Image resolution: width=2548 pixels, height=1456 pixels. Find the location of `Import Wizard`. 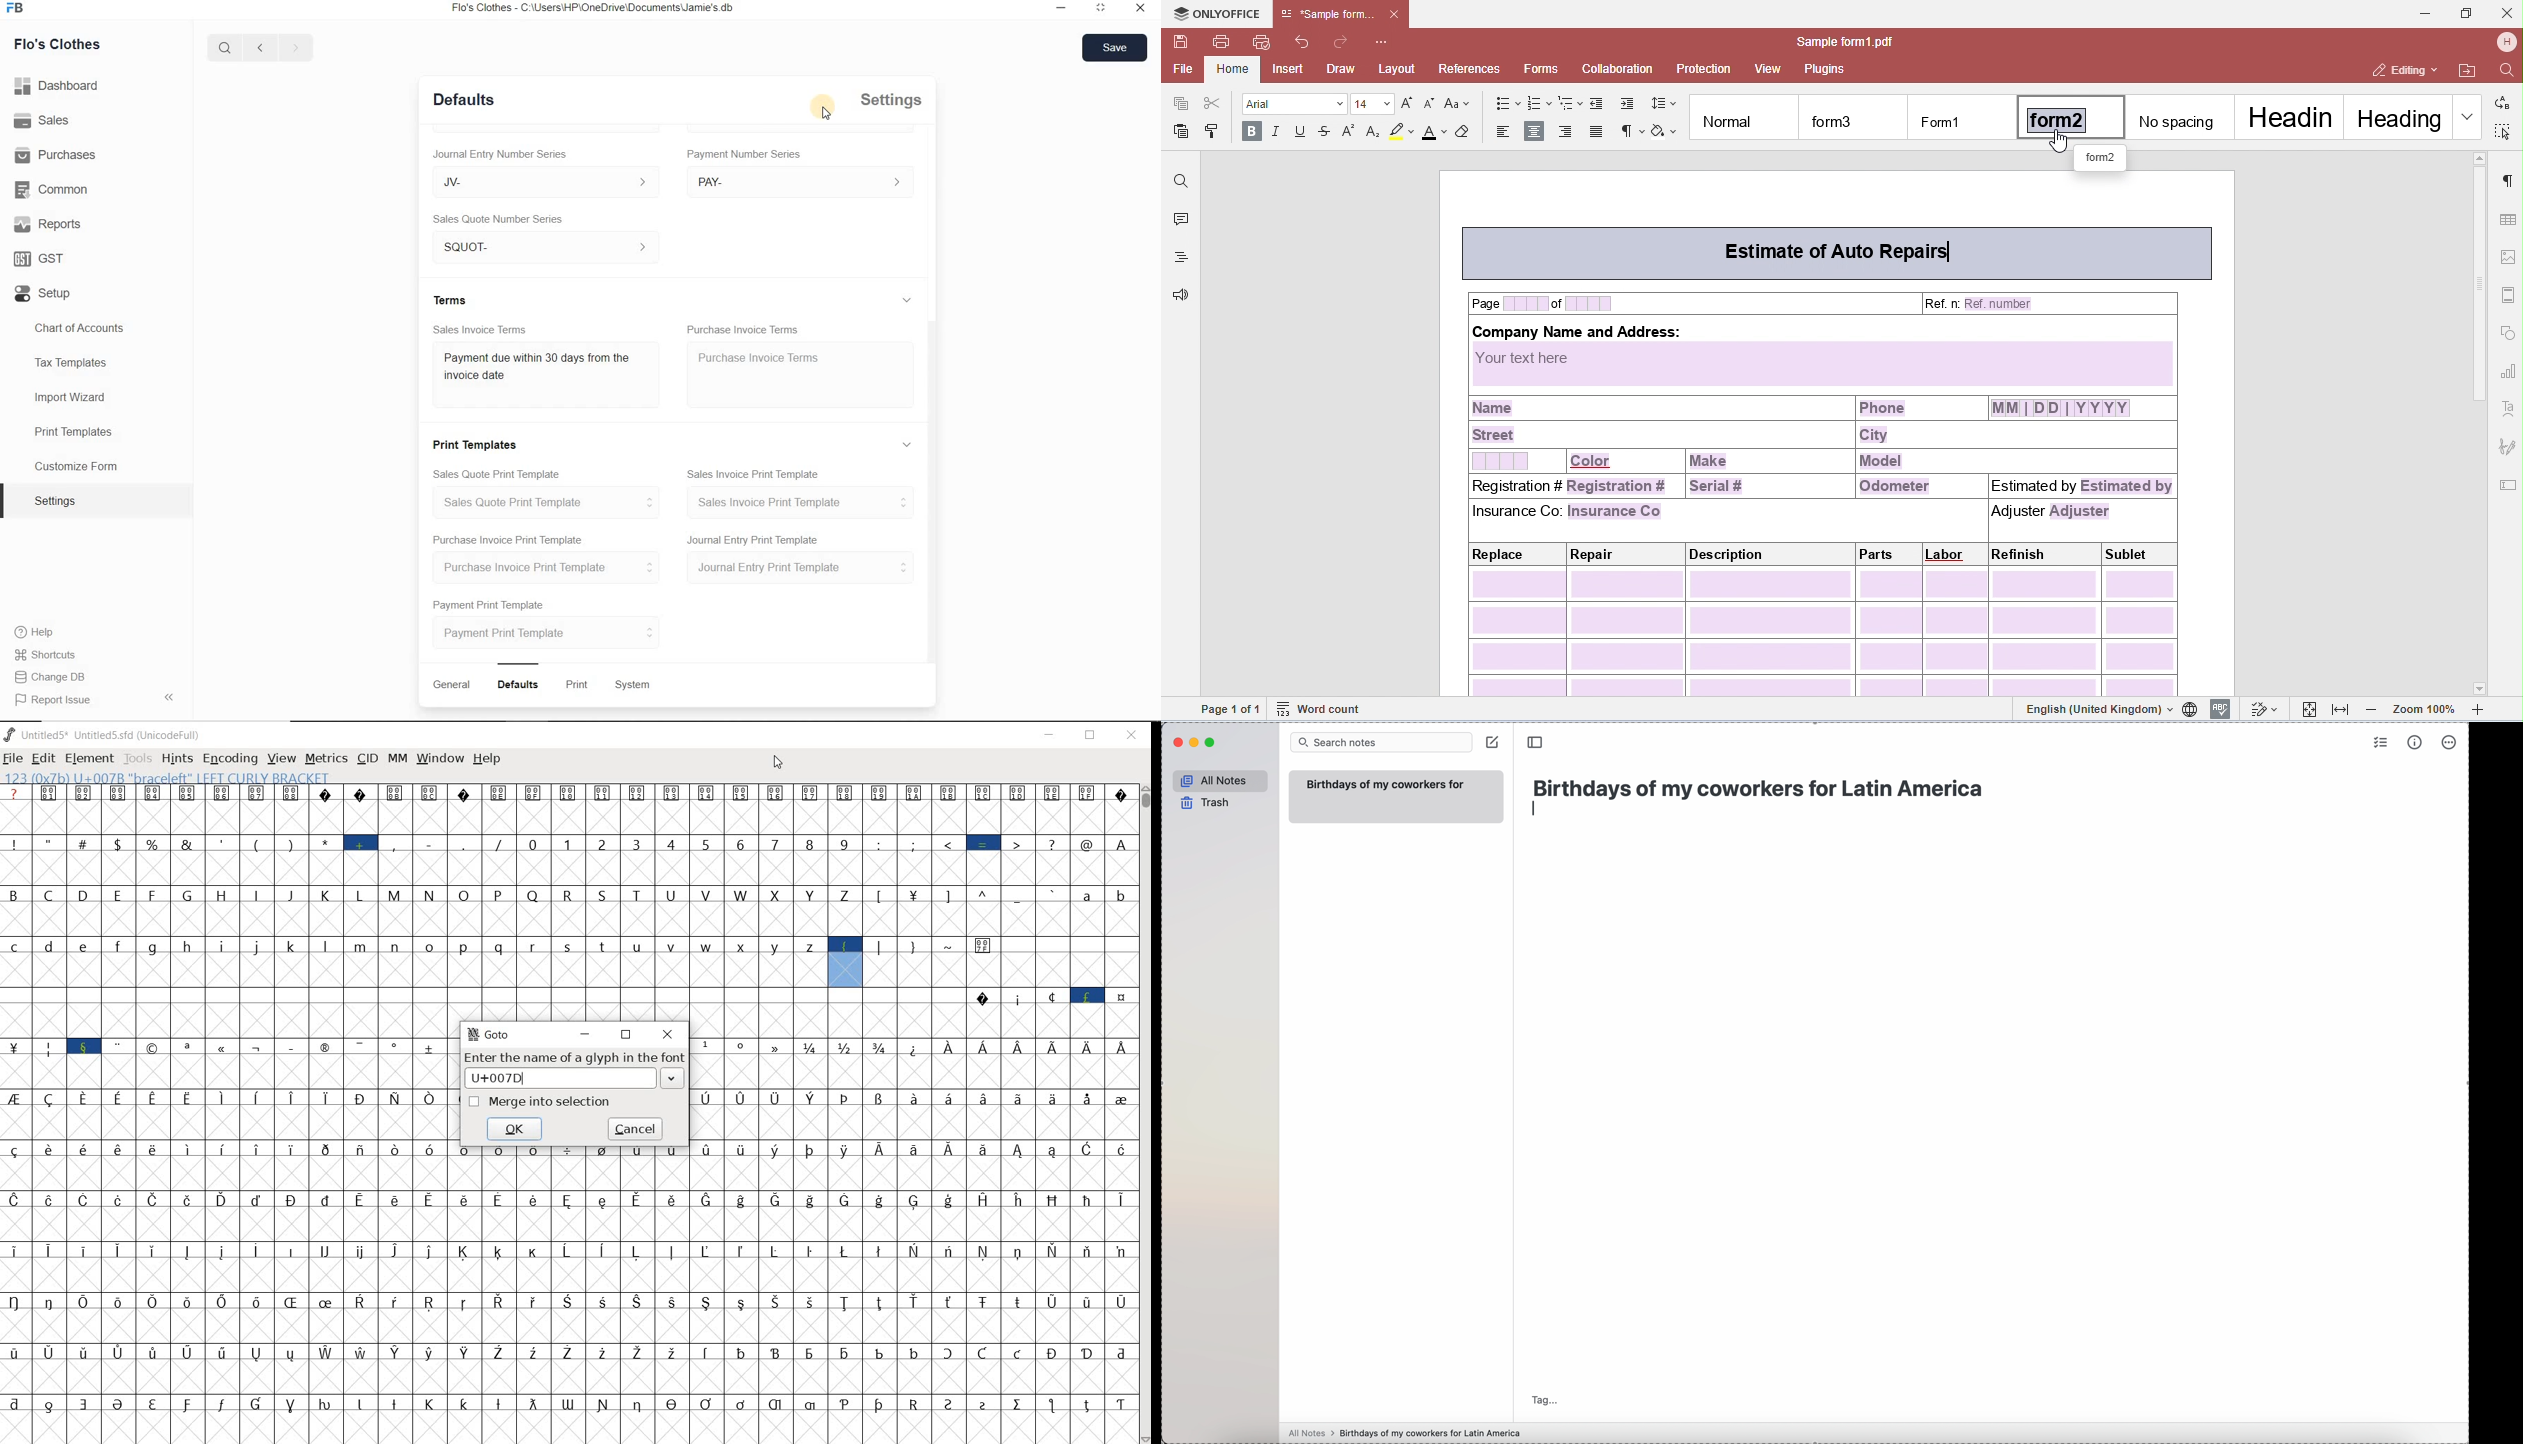

Import Wizard is located at coordinates (95, 398).